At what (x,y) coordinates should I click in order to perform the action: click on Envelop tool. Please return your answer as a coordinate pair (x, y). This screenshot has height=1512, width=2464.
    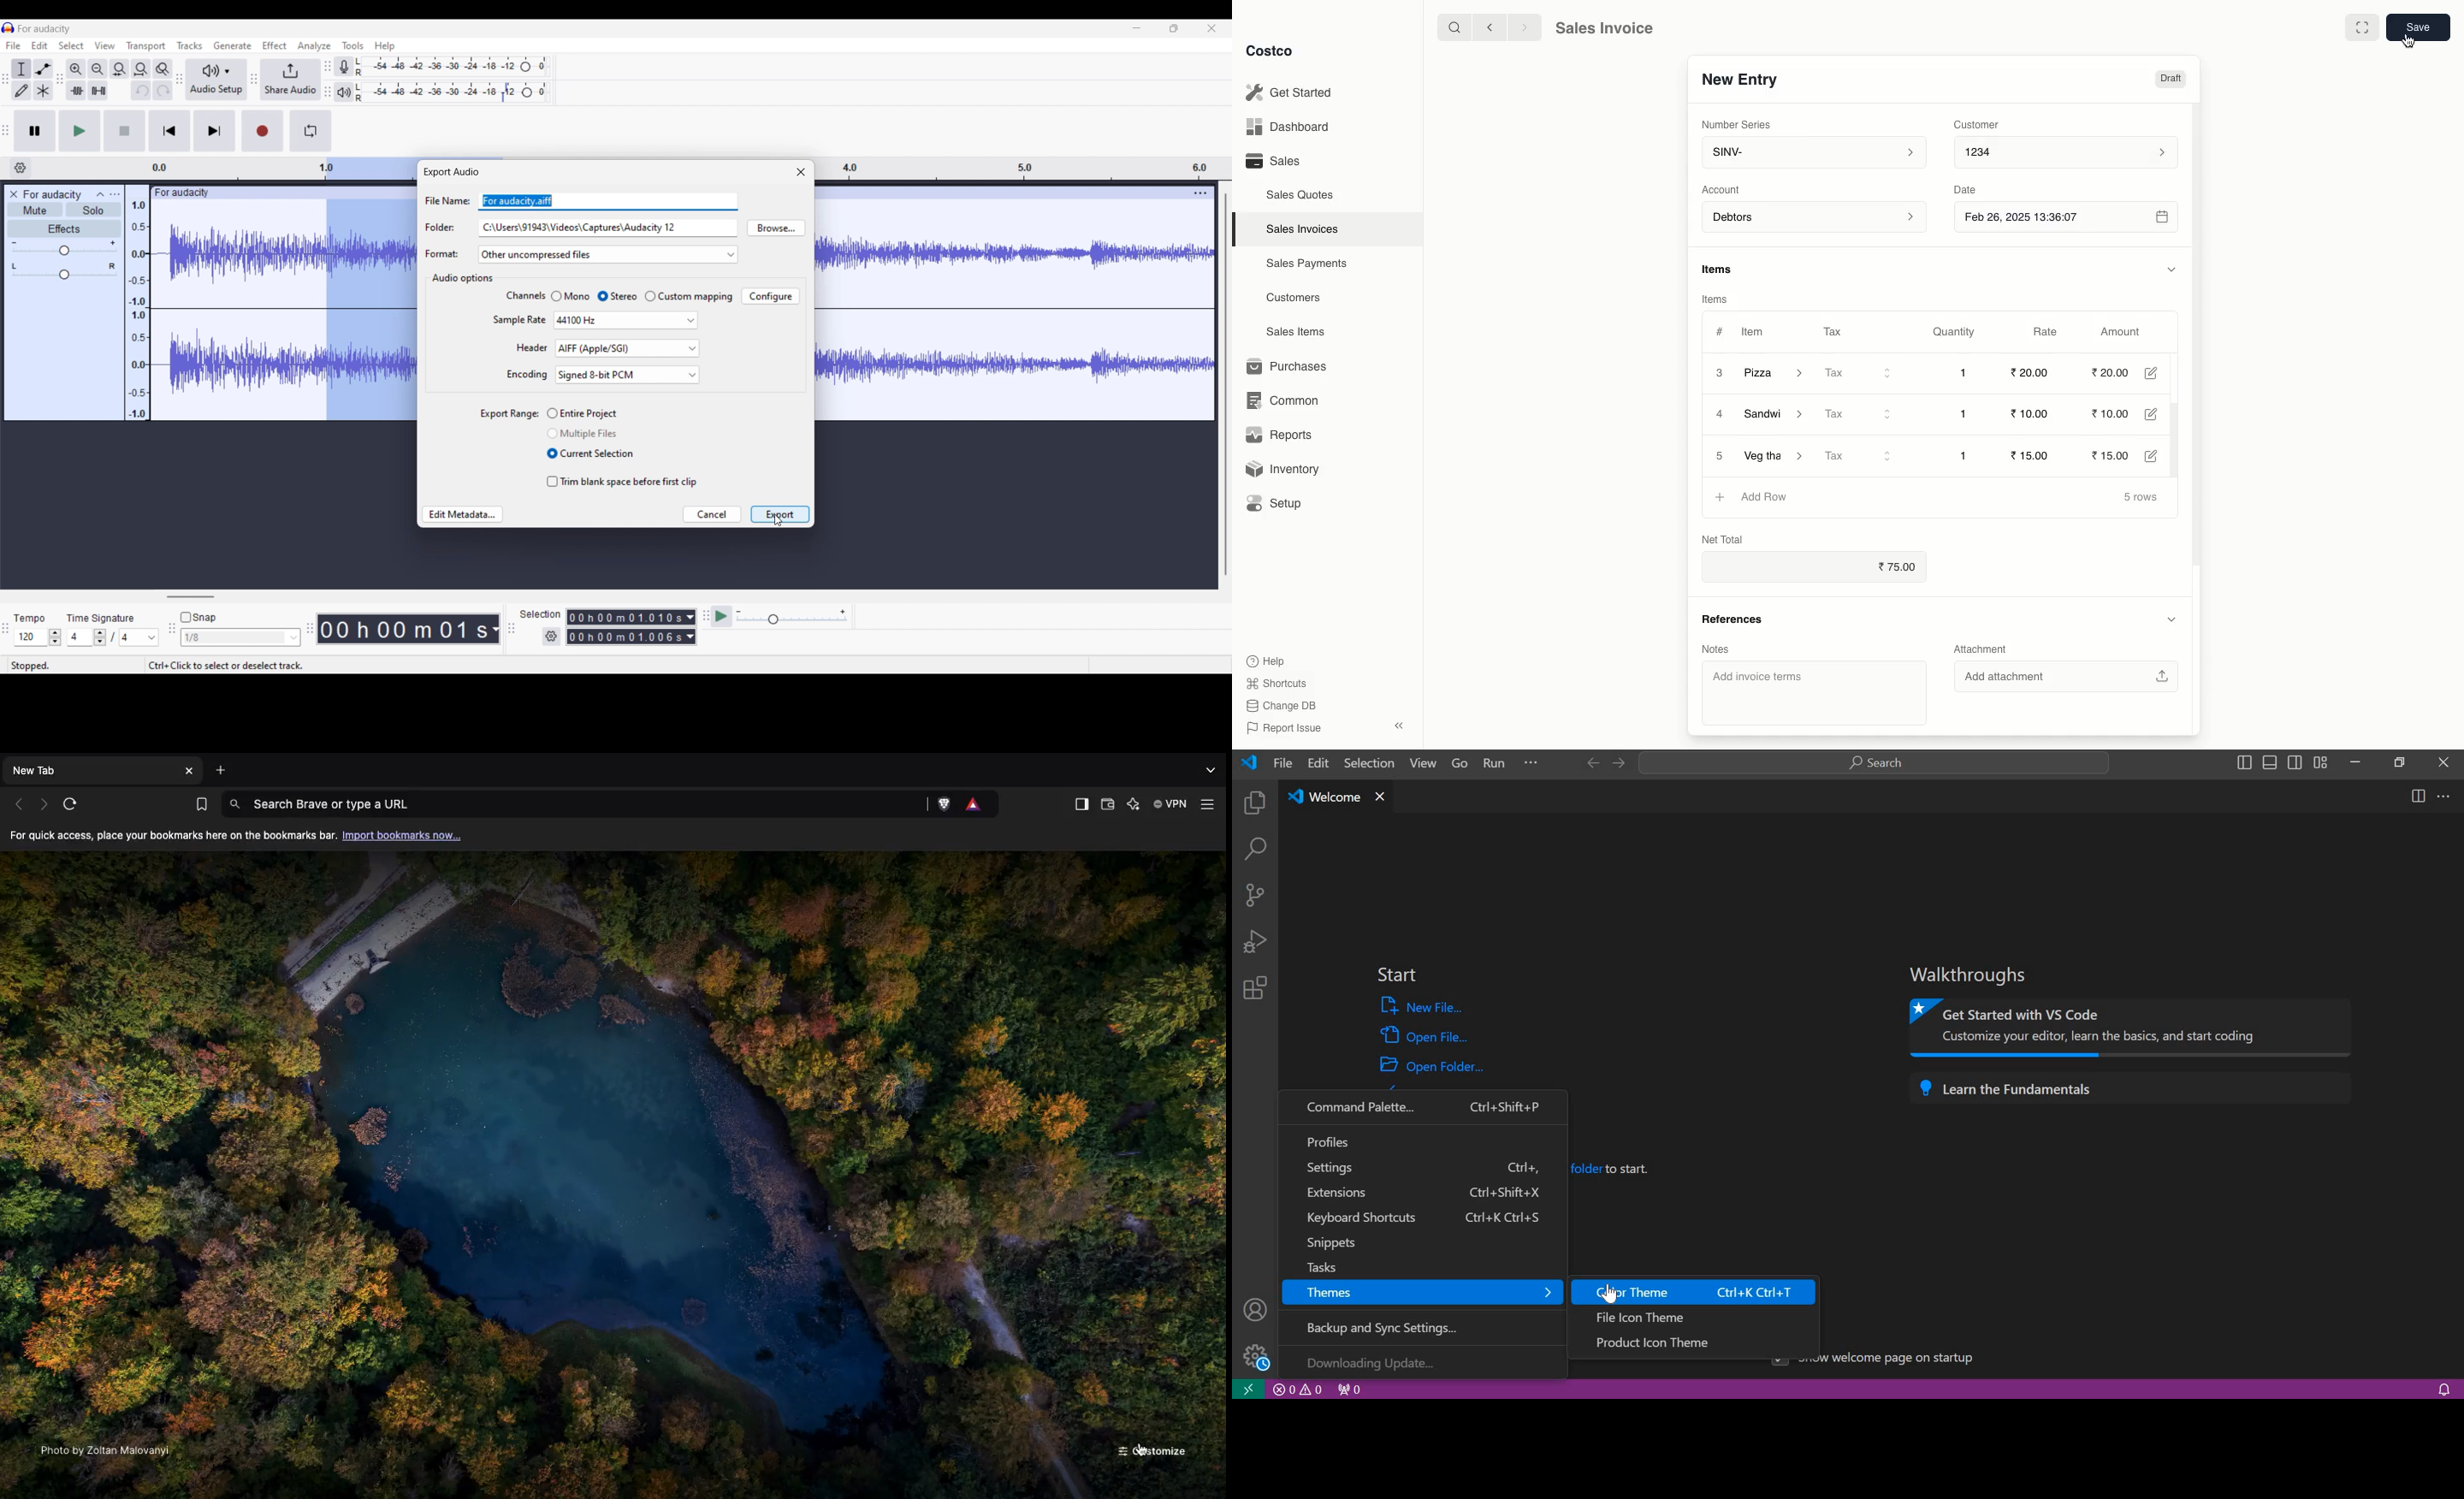
    Looking at the image, I should click on (44, 69).